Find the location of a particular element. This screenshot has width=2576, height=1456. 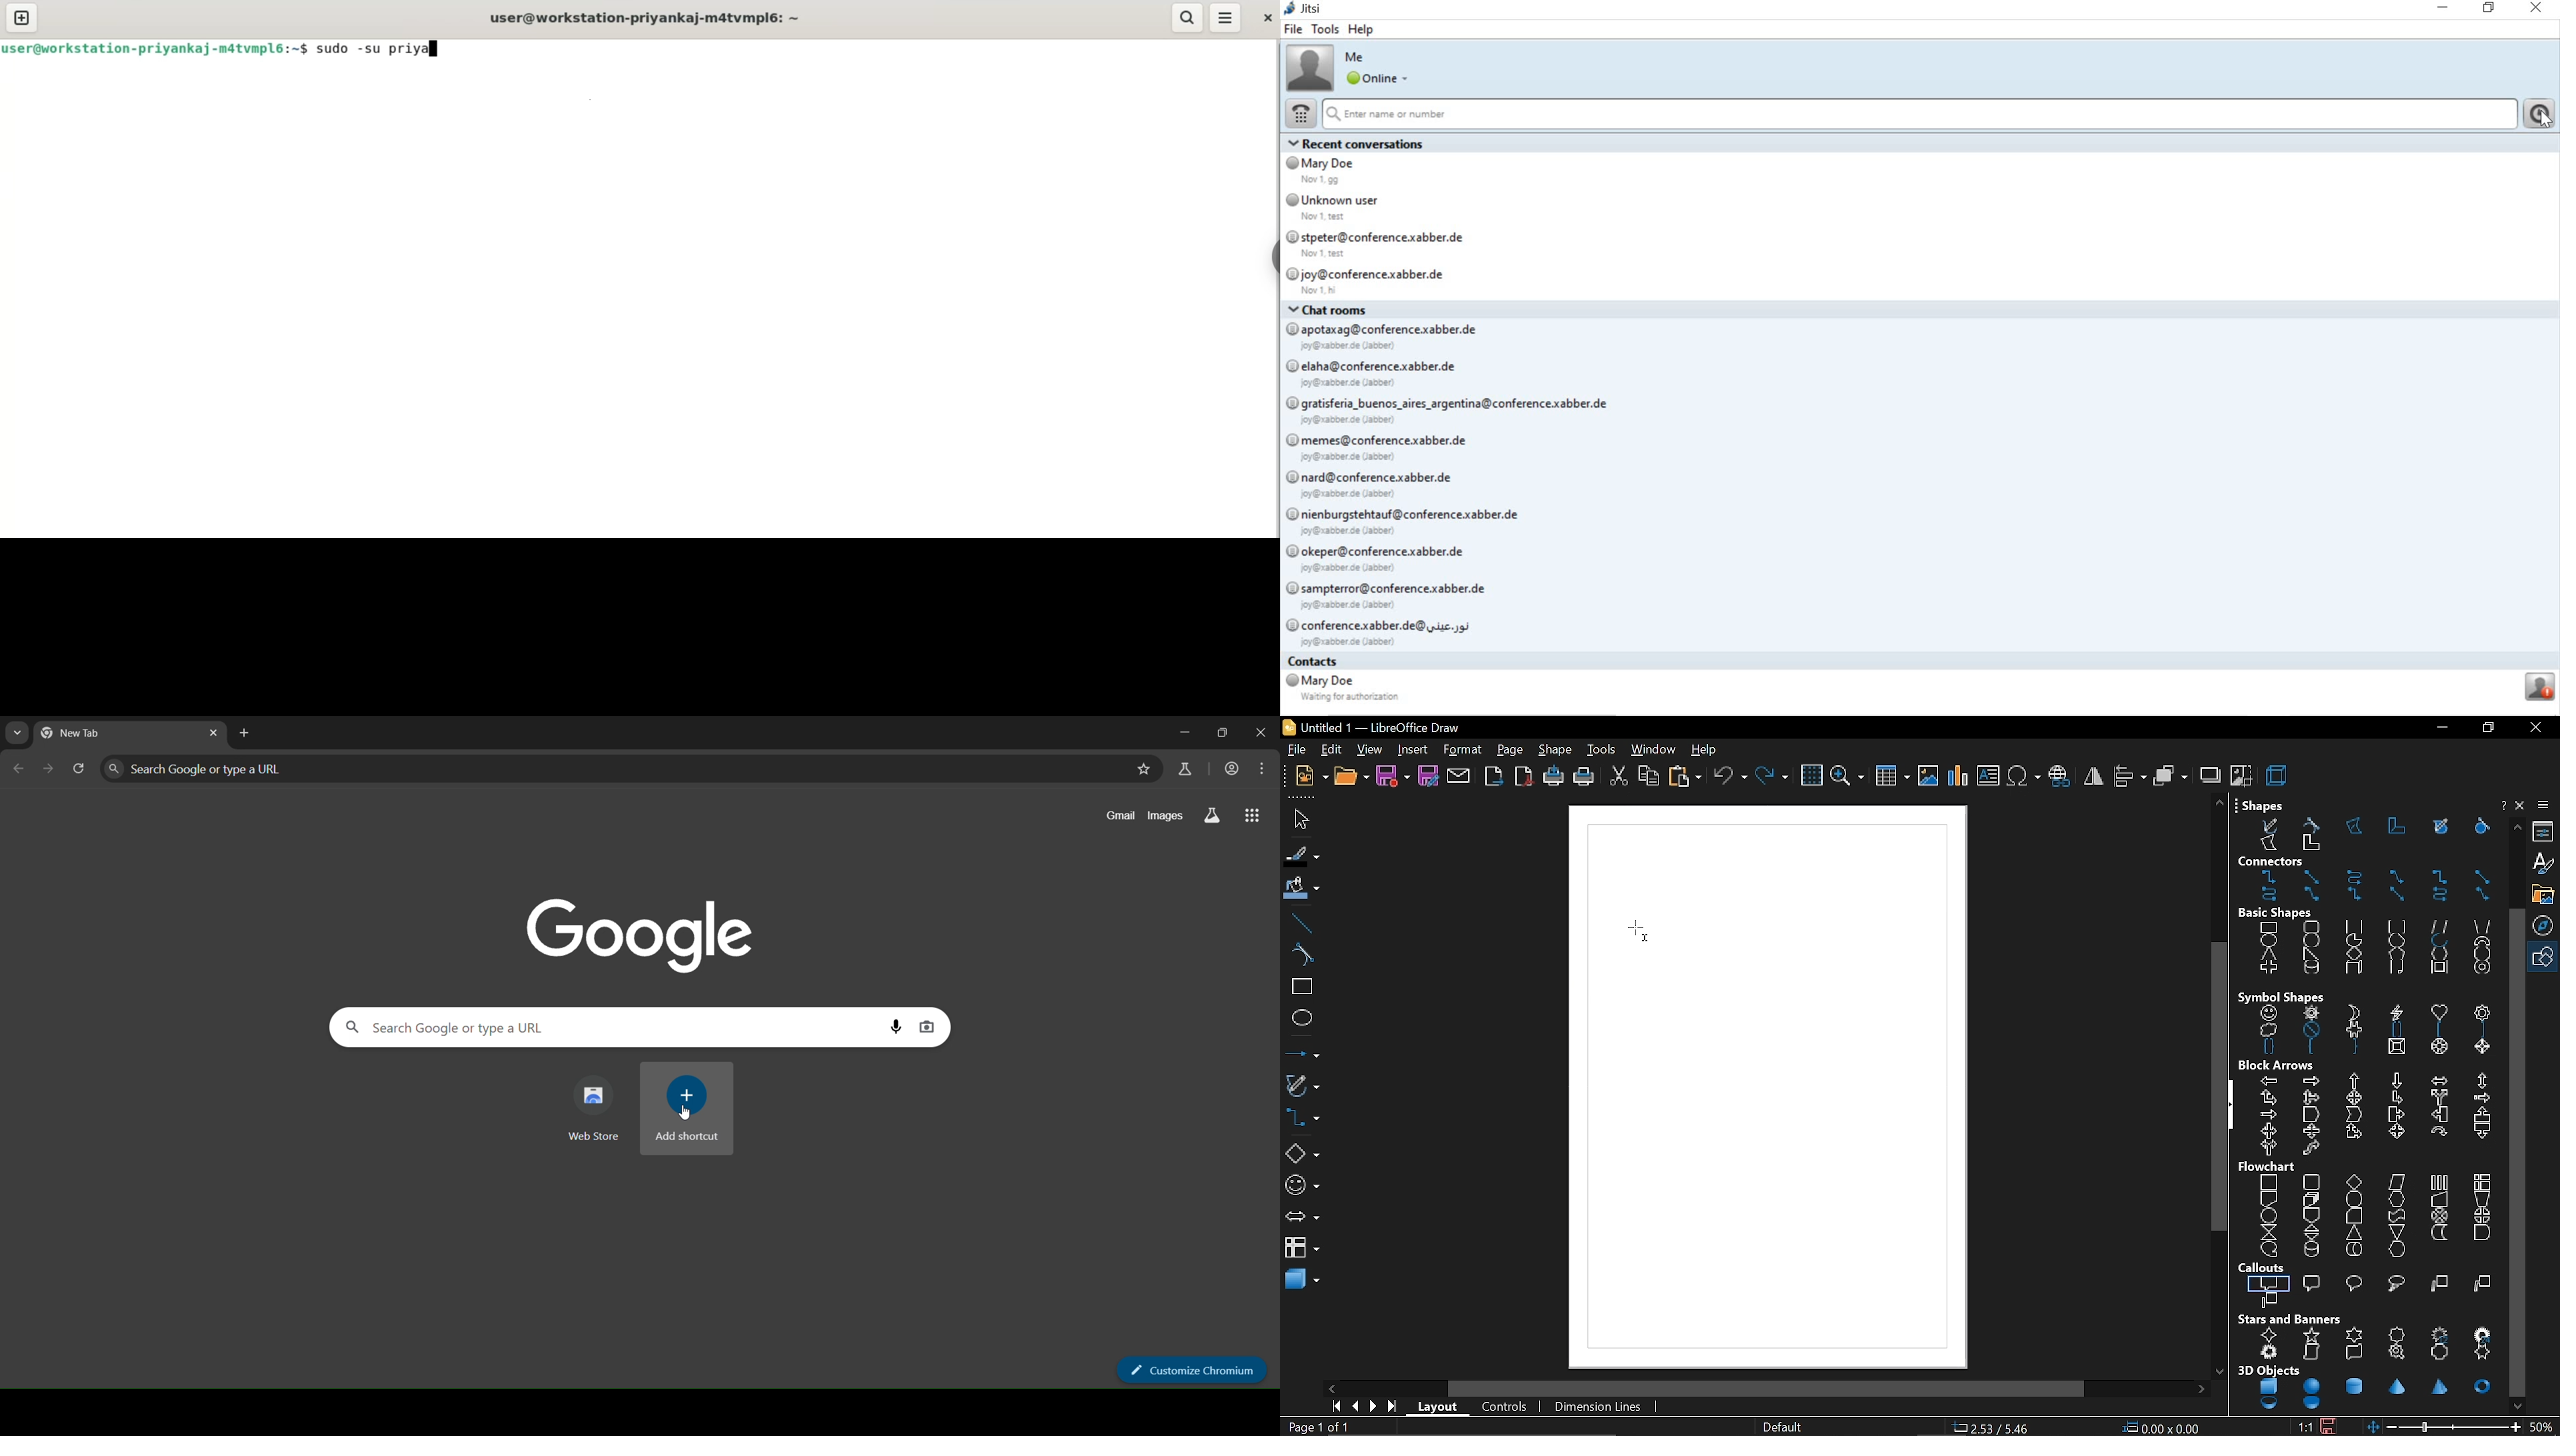

line 2 is located at coordinates (2483, 1285).